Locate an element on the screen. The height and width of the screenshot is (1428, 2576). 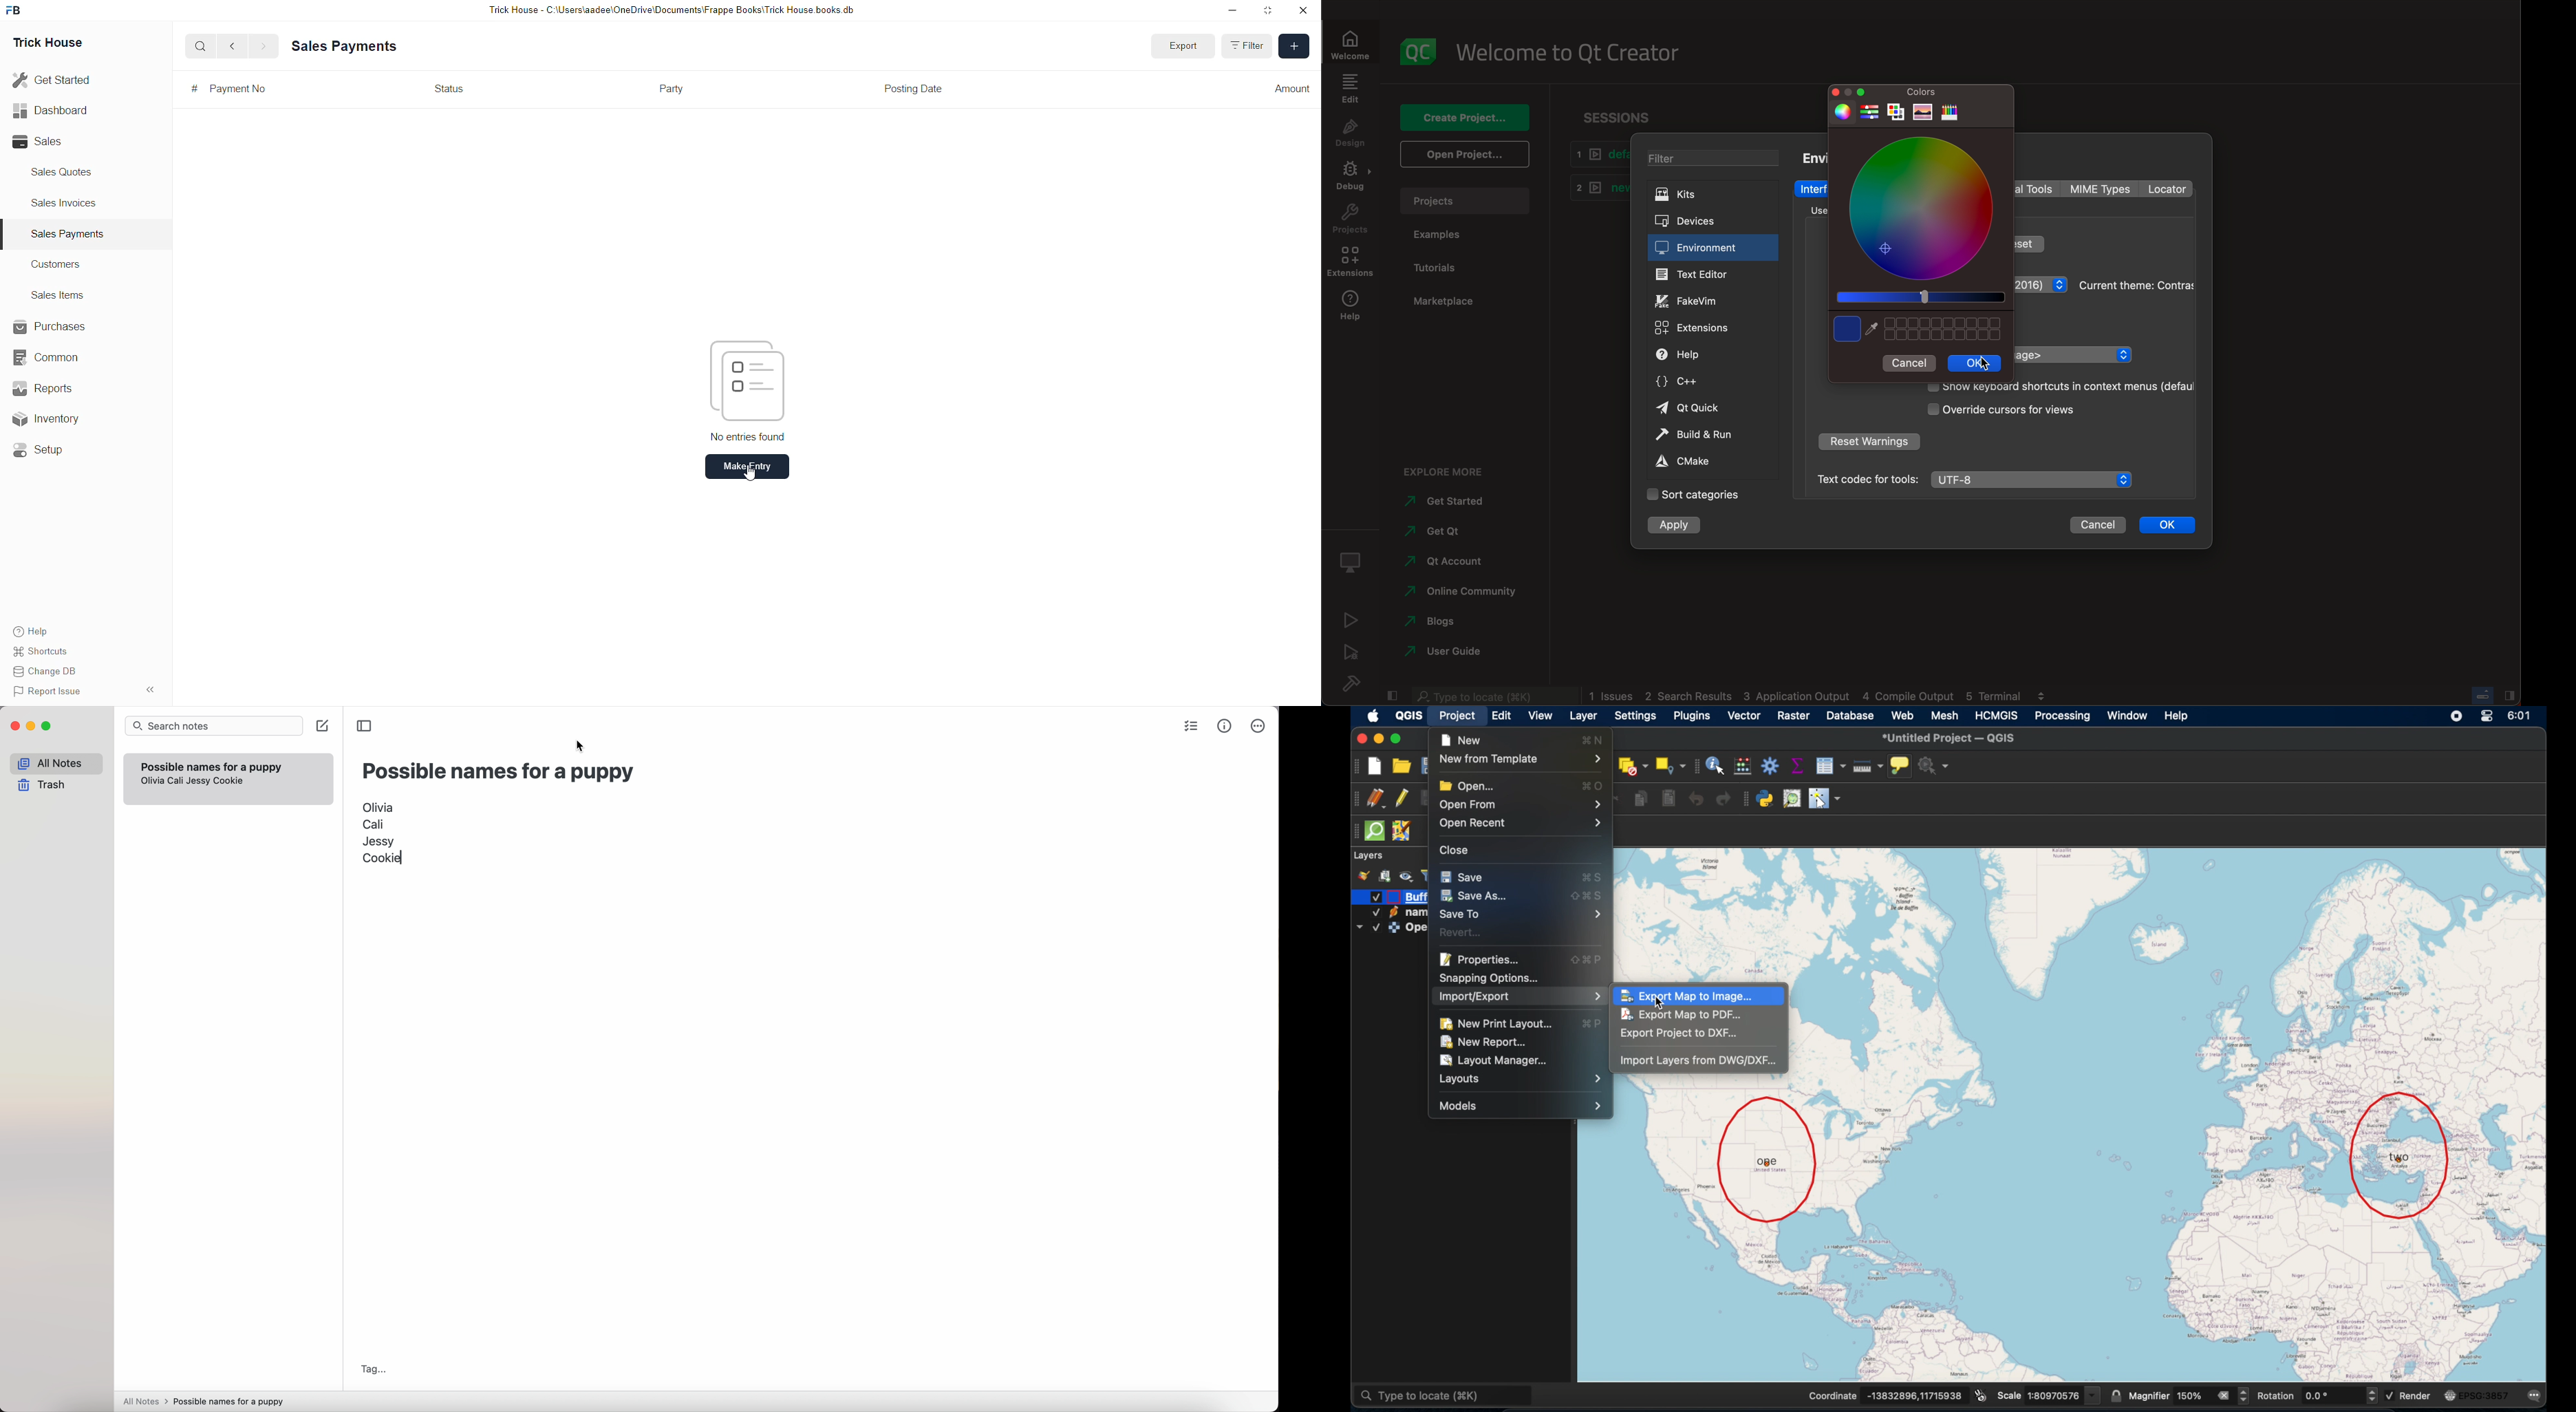
Get Started is located at coordinates (52, 81).